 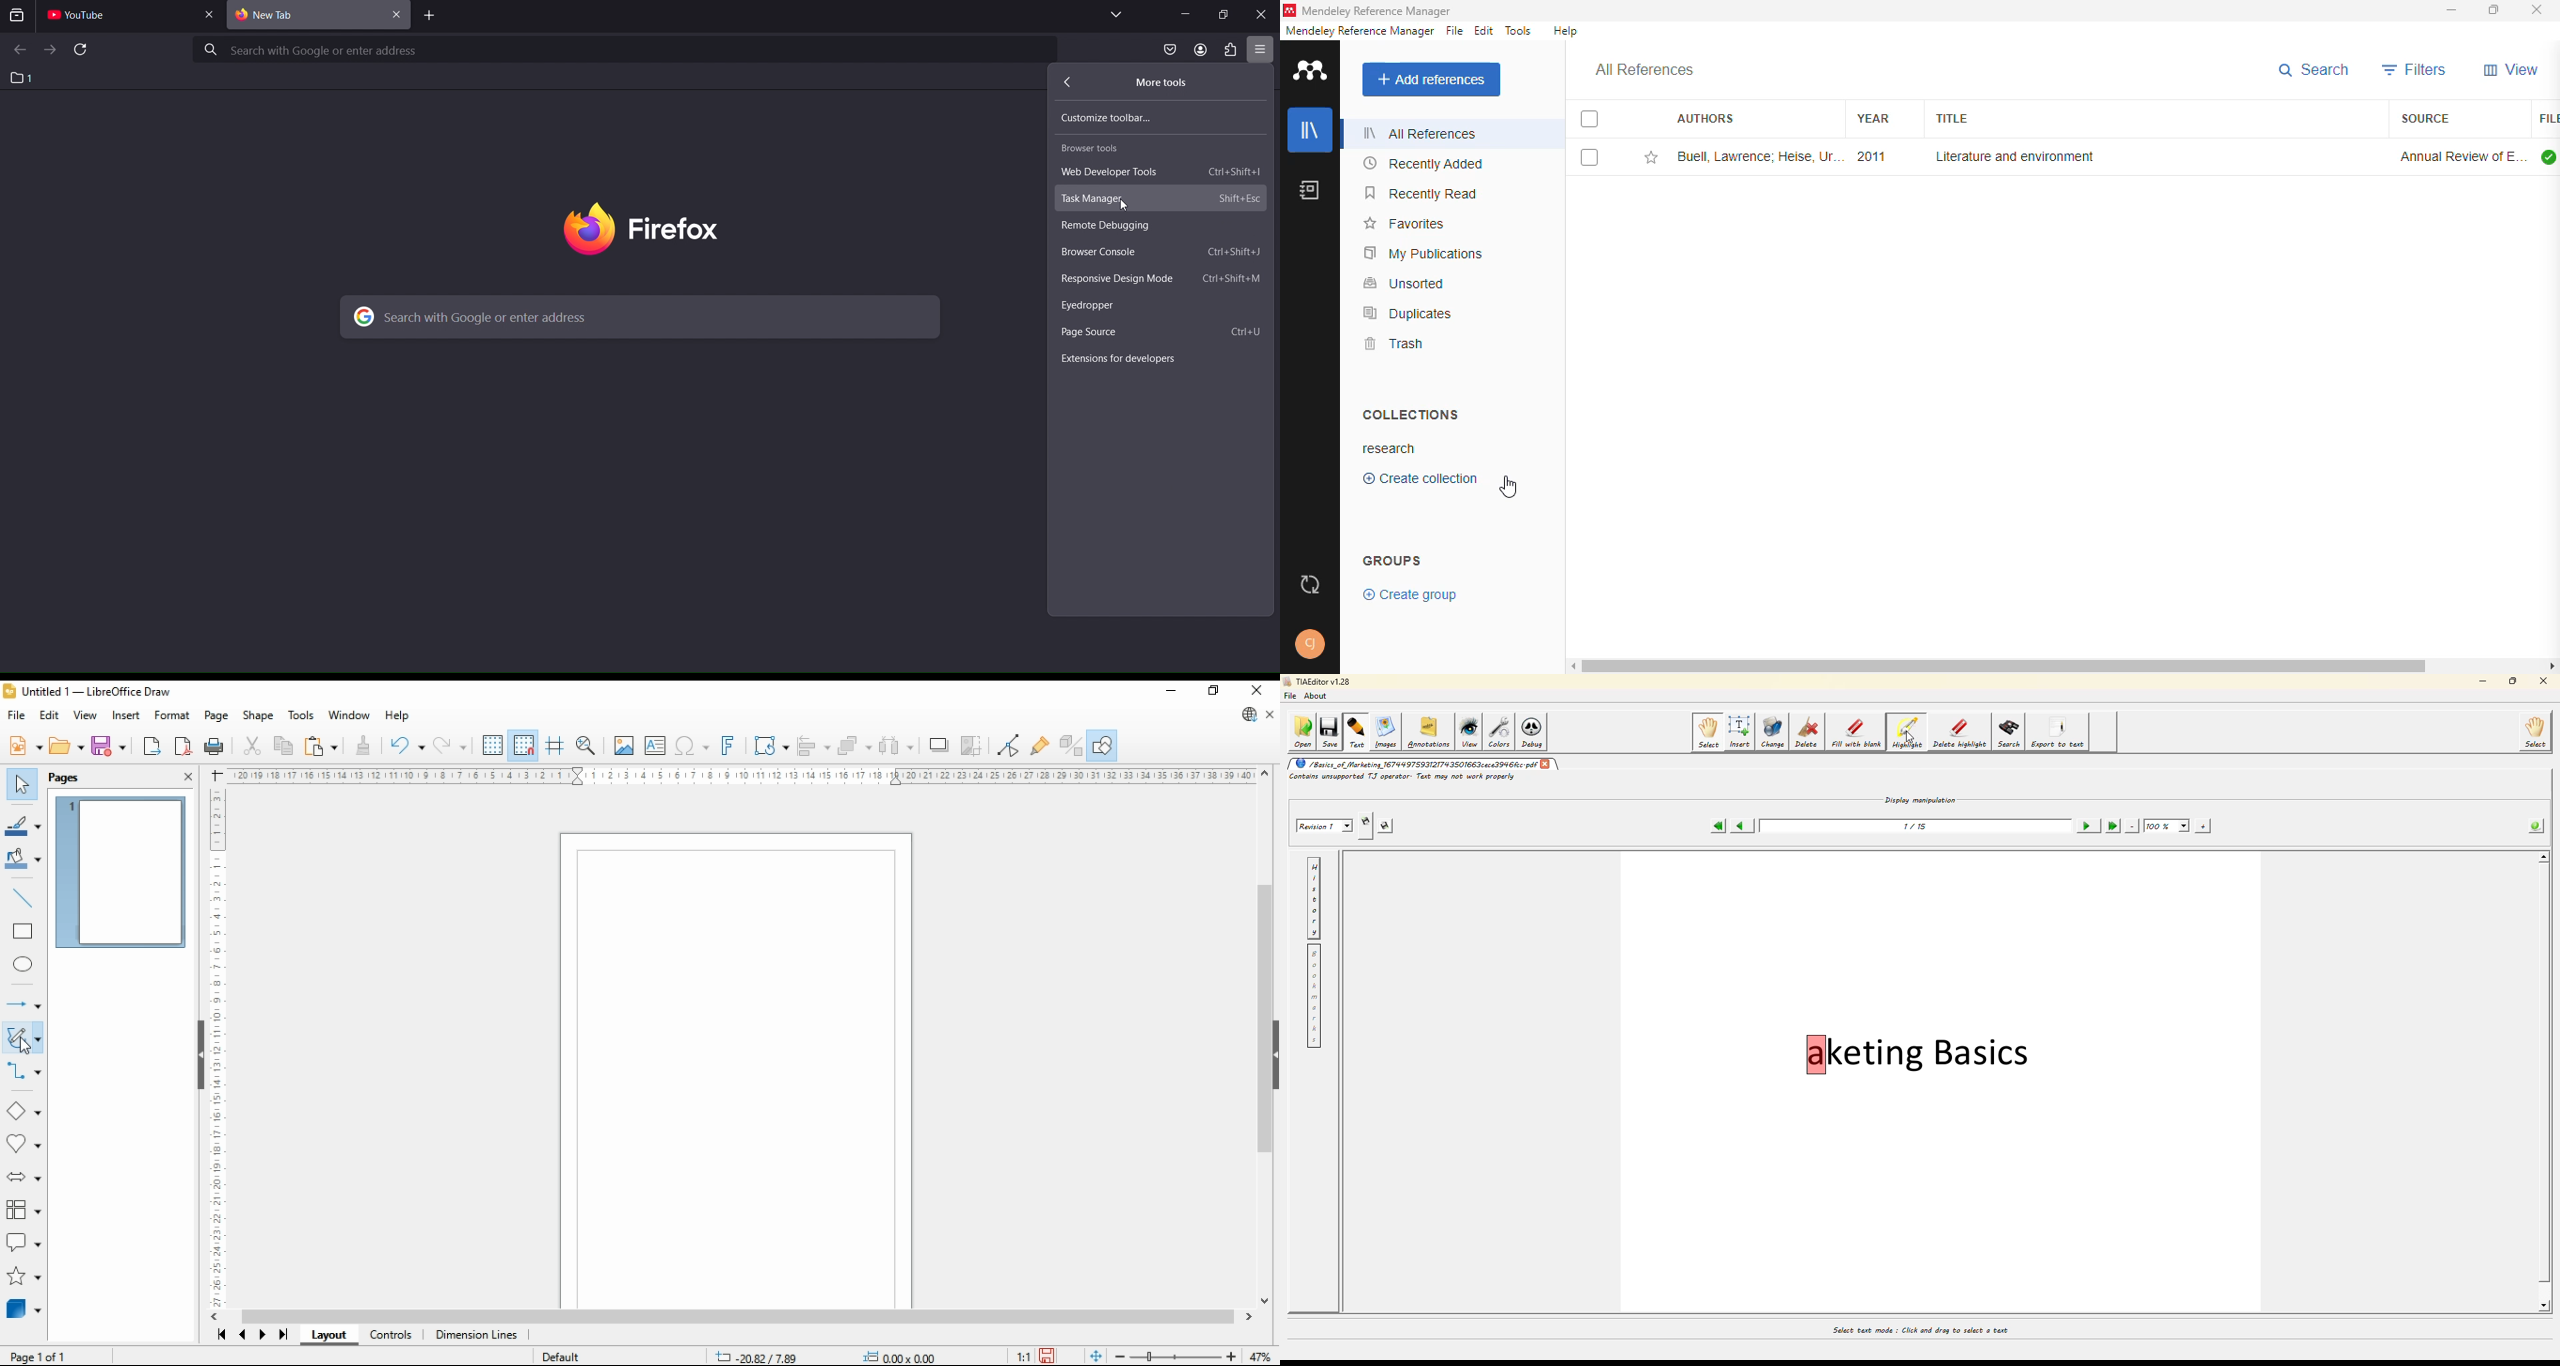 What do you see at coordinates (35, 1357) in the screenshot?
I see `pagw 1 of 1` at bounding box center [35, 1357].